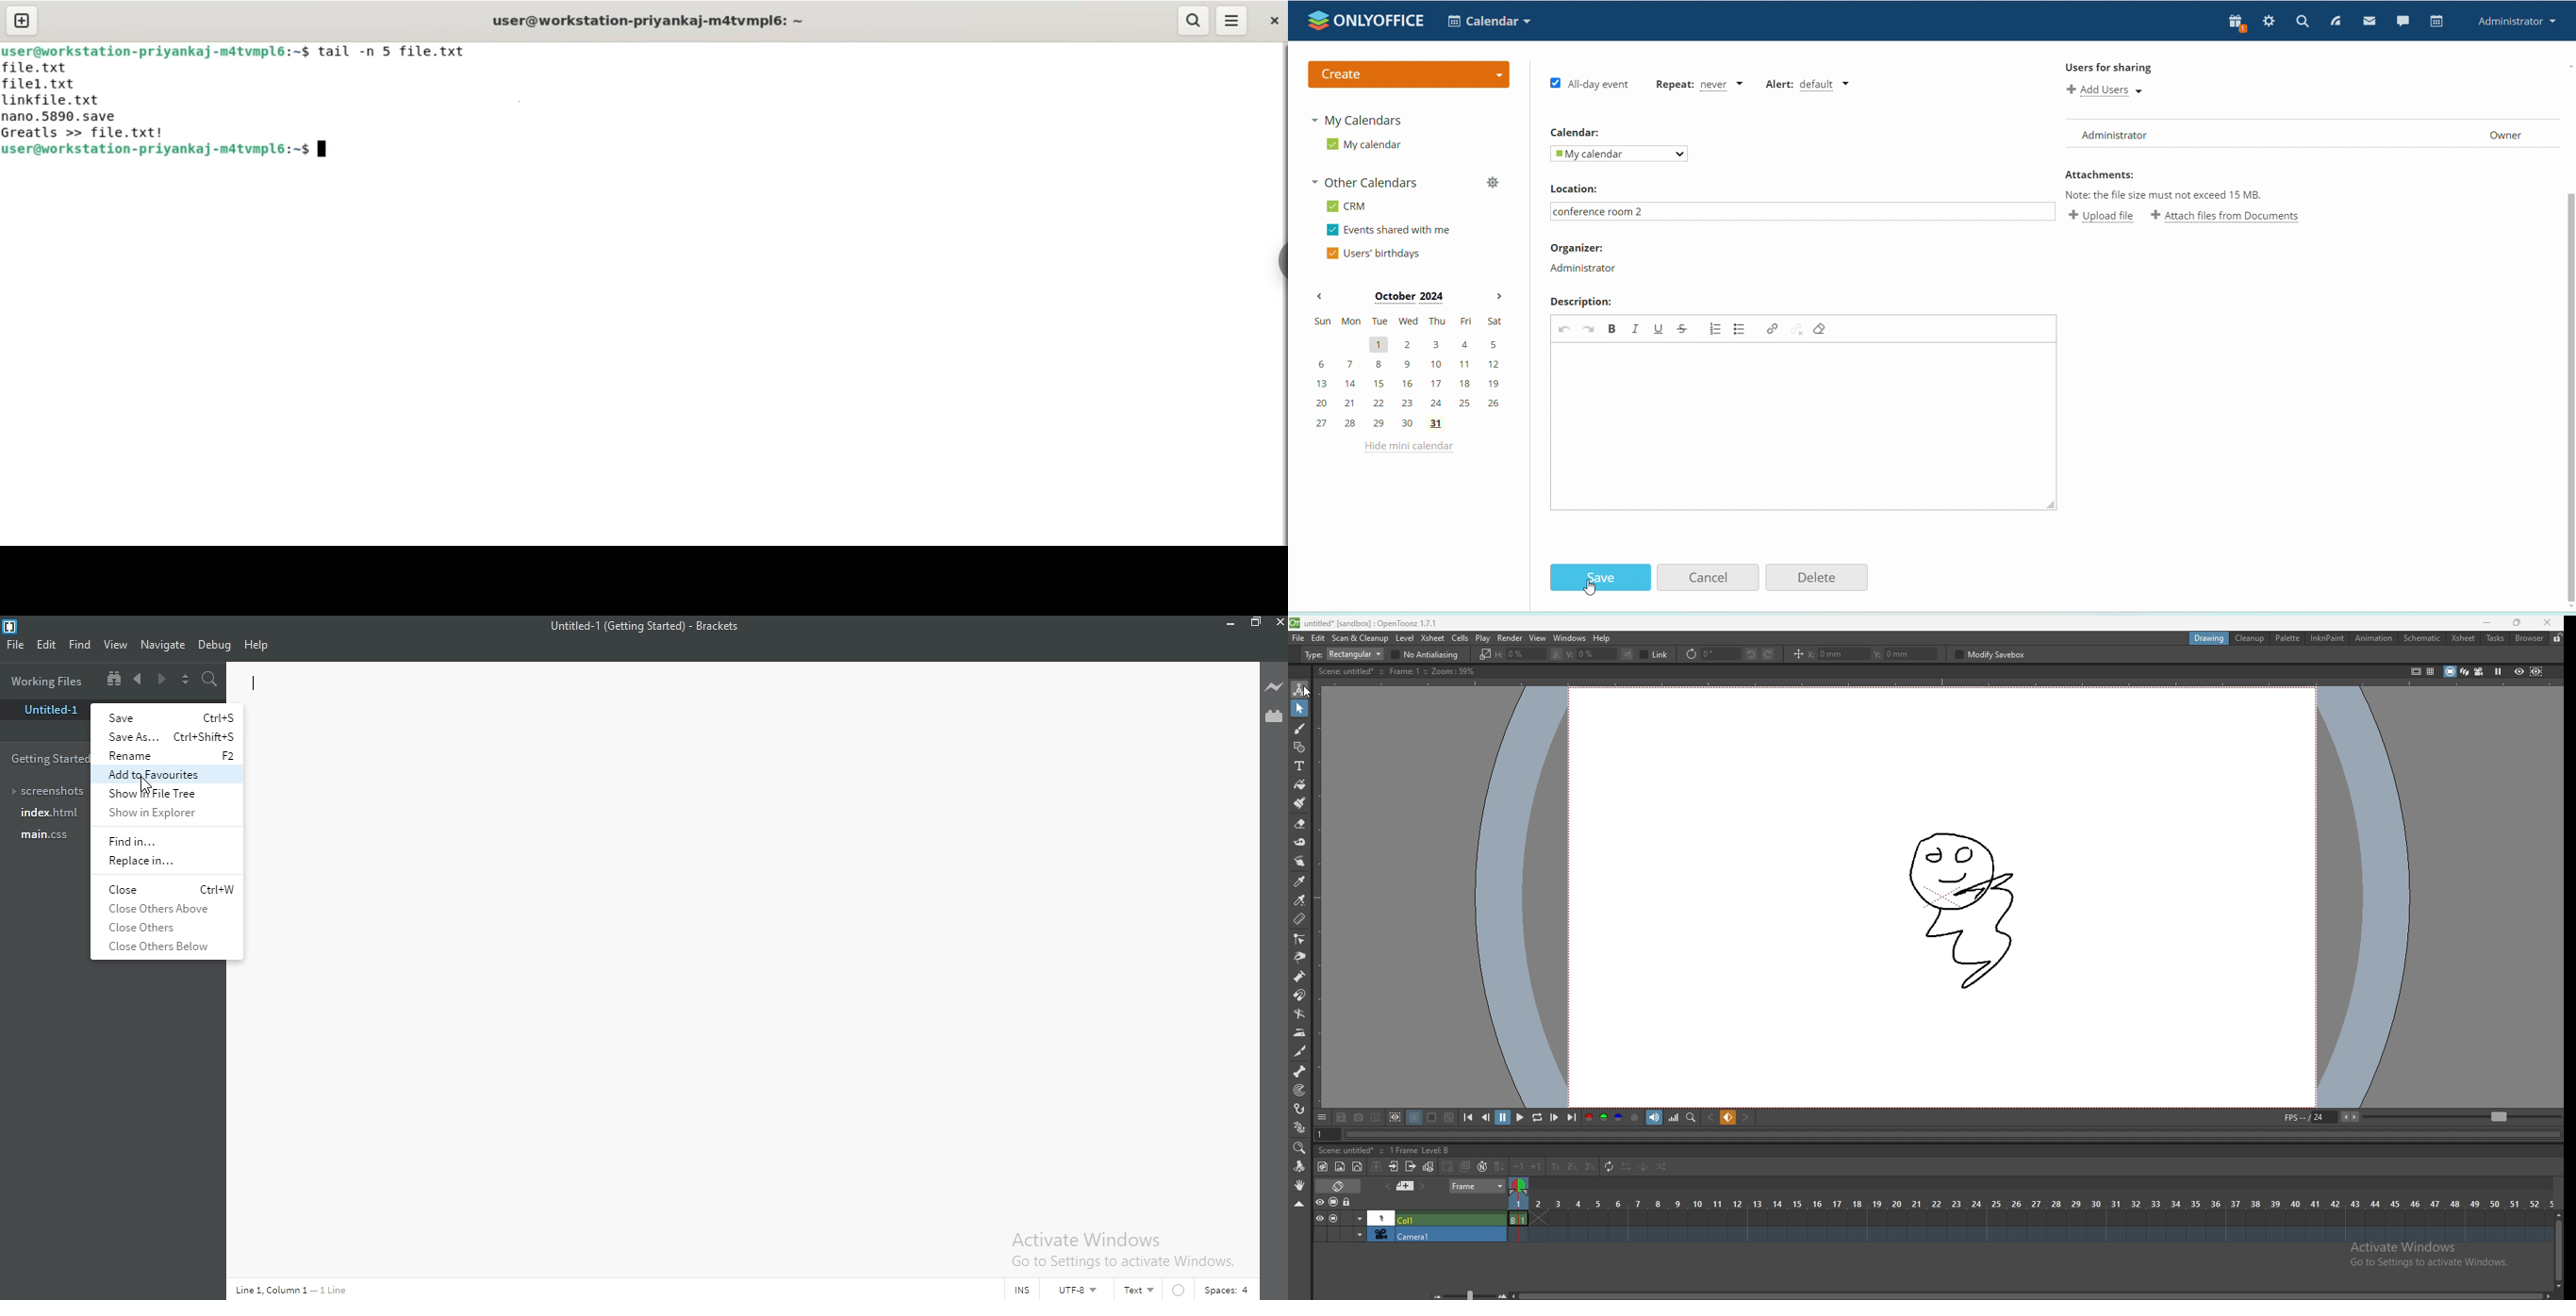  What do you see at coordinates (2464, 638) in the screenshot?
I see `xsheet` at bounding box center [2464, 638].